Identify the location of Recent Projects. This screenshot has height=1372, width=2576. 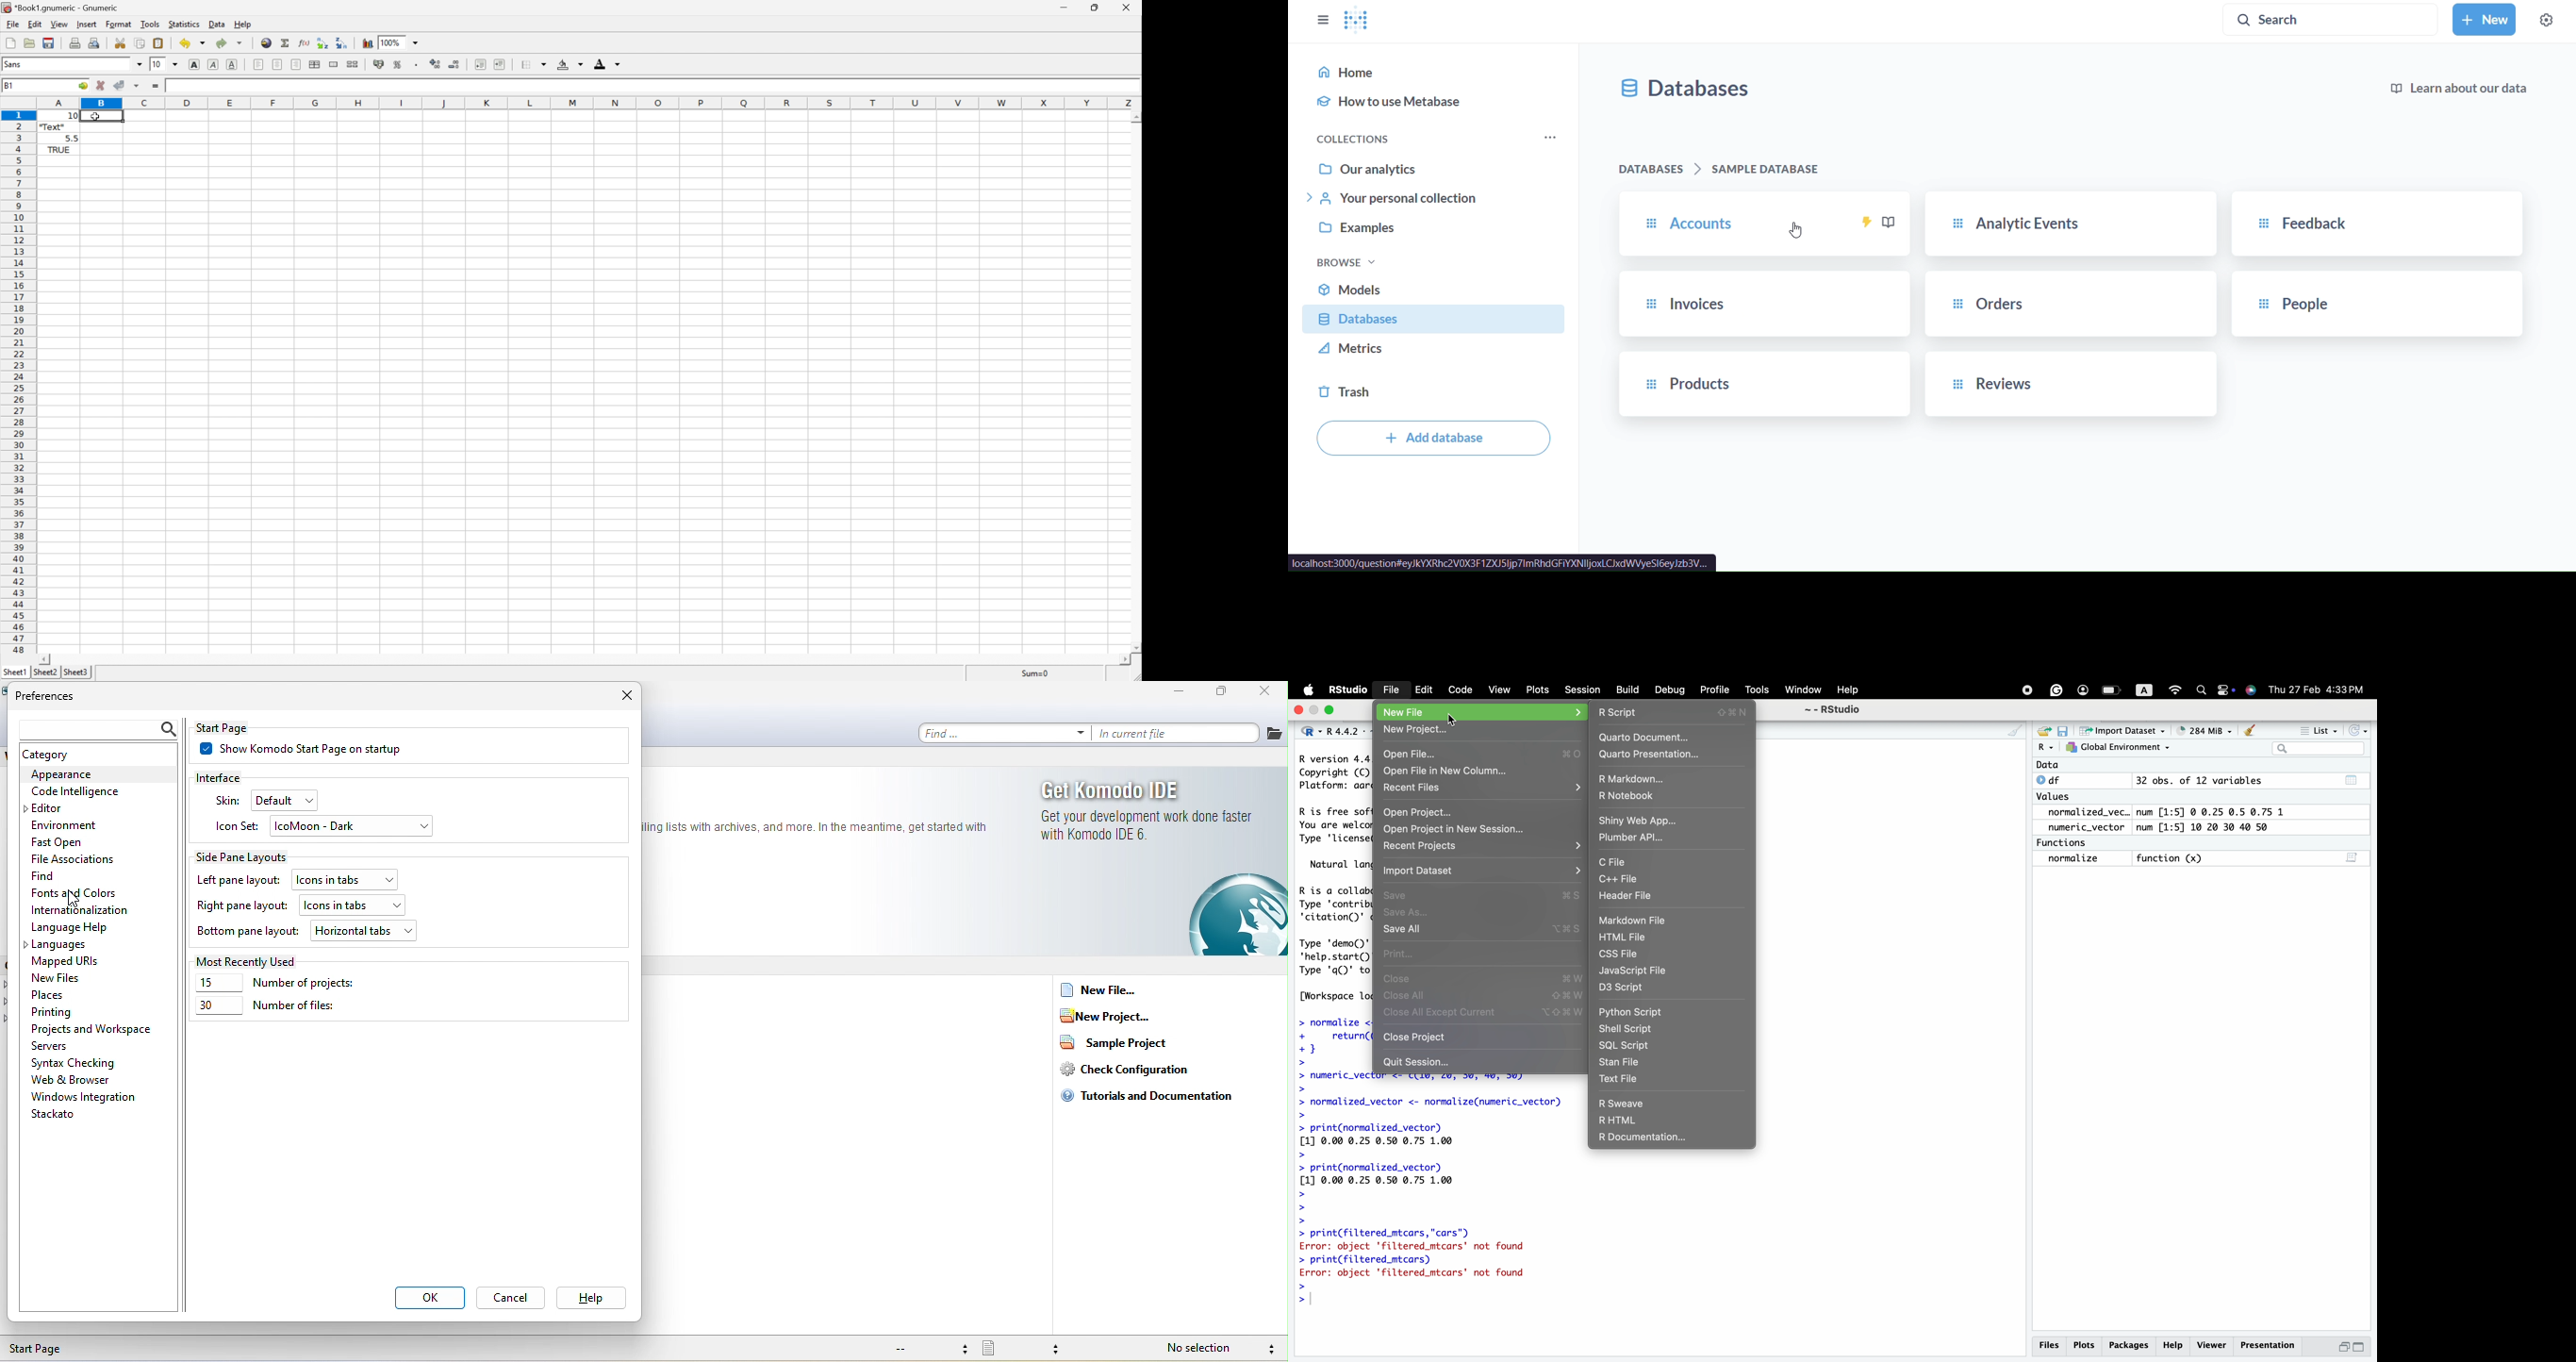
(1426, 846).